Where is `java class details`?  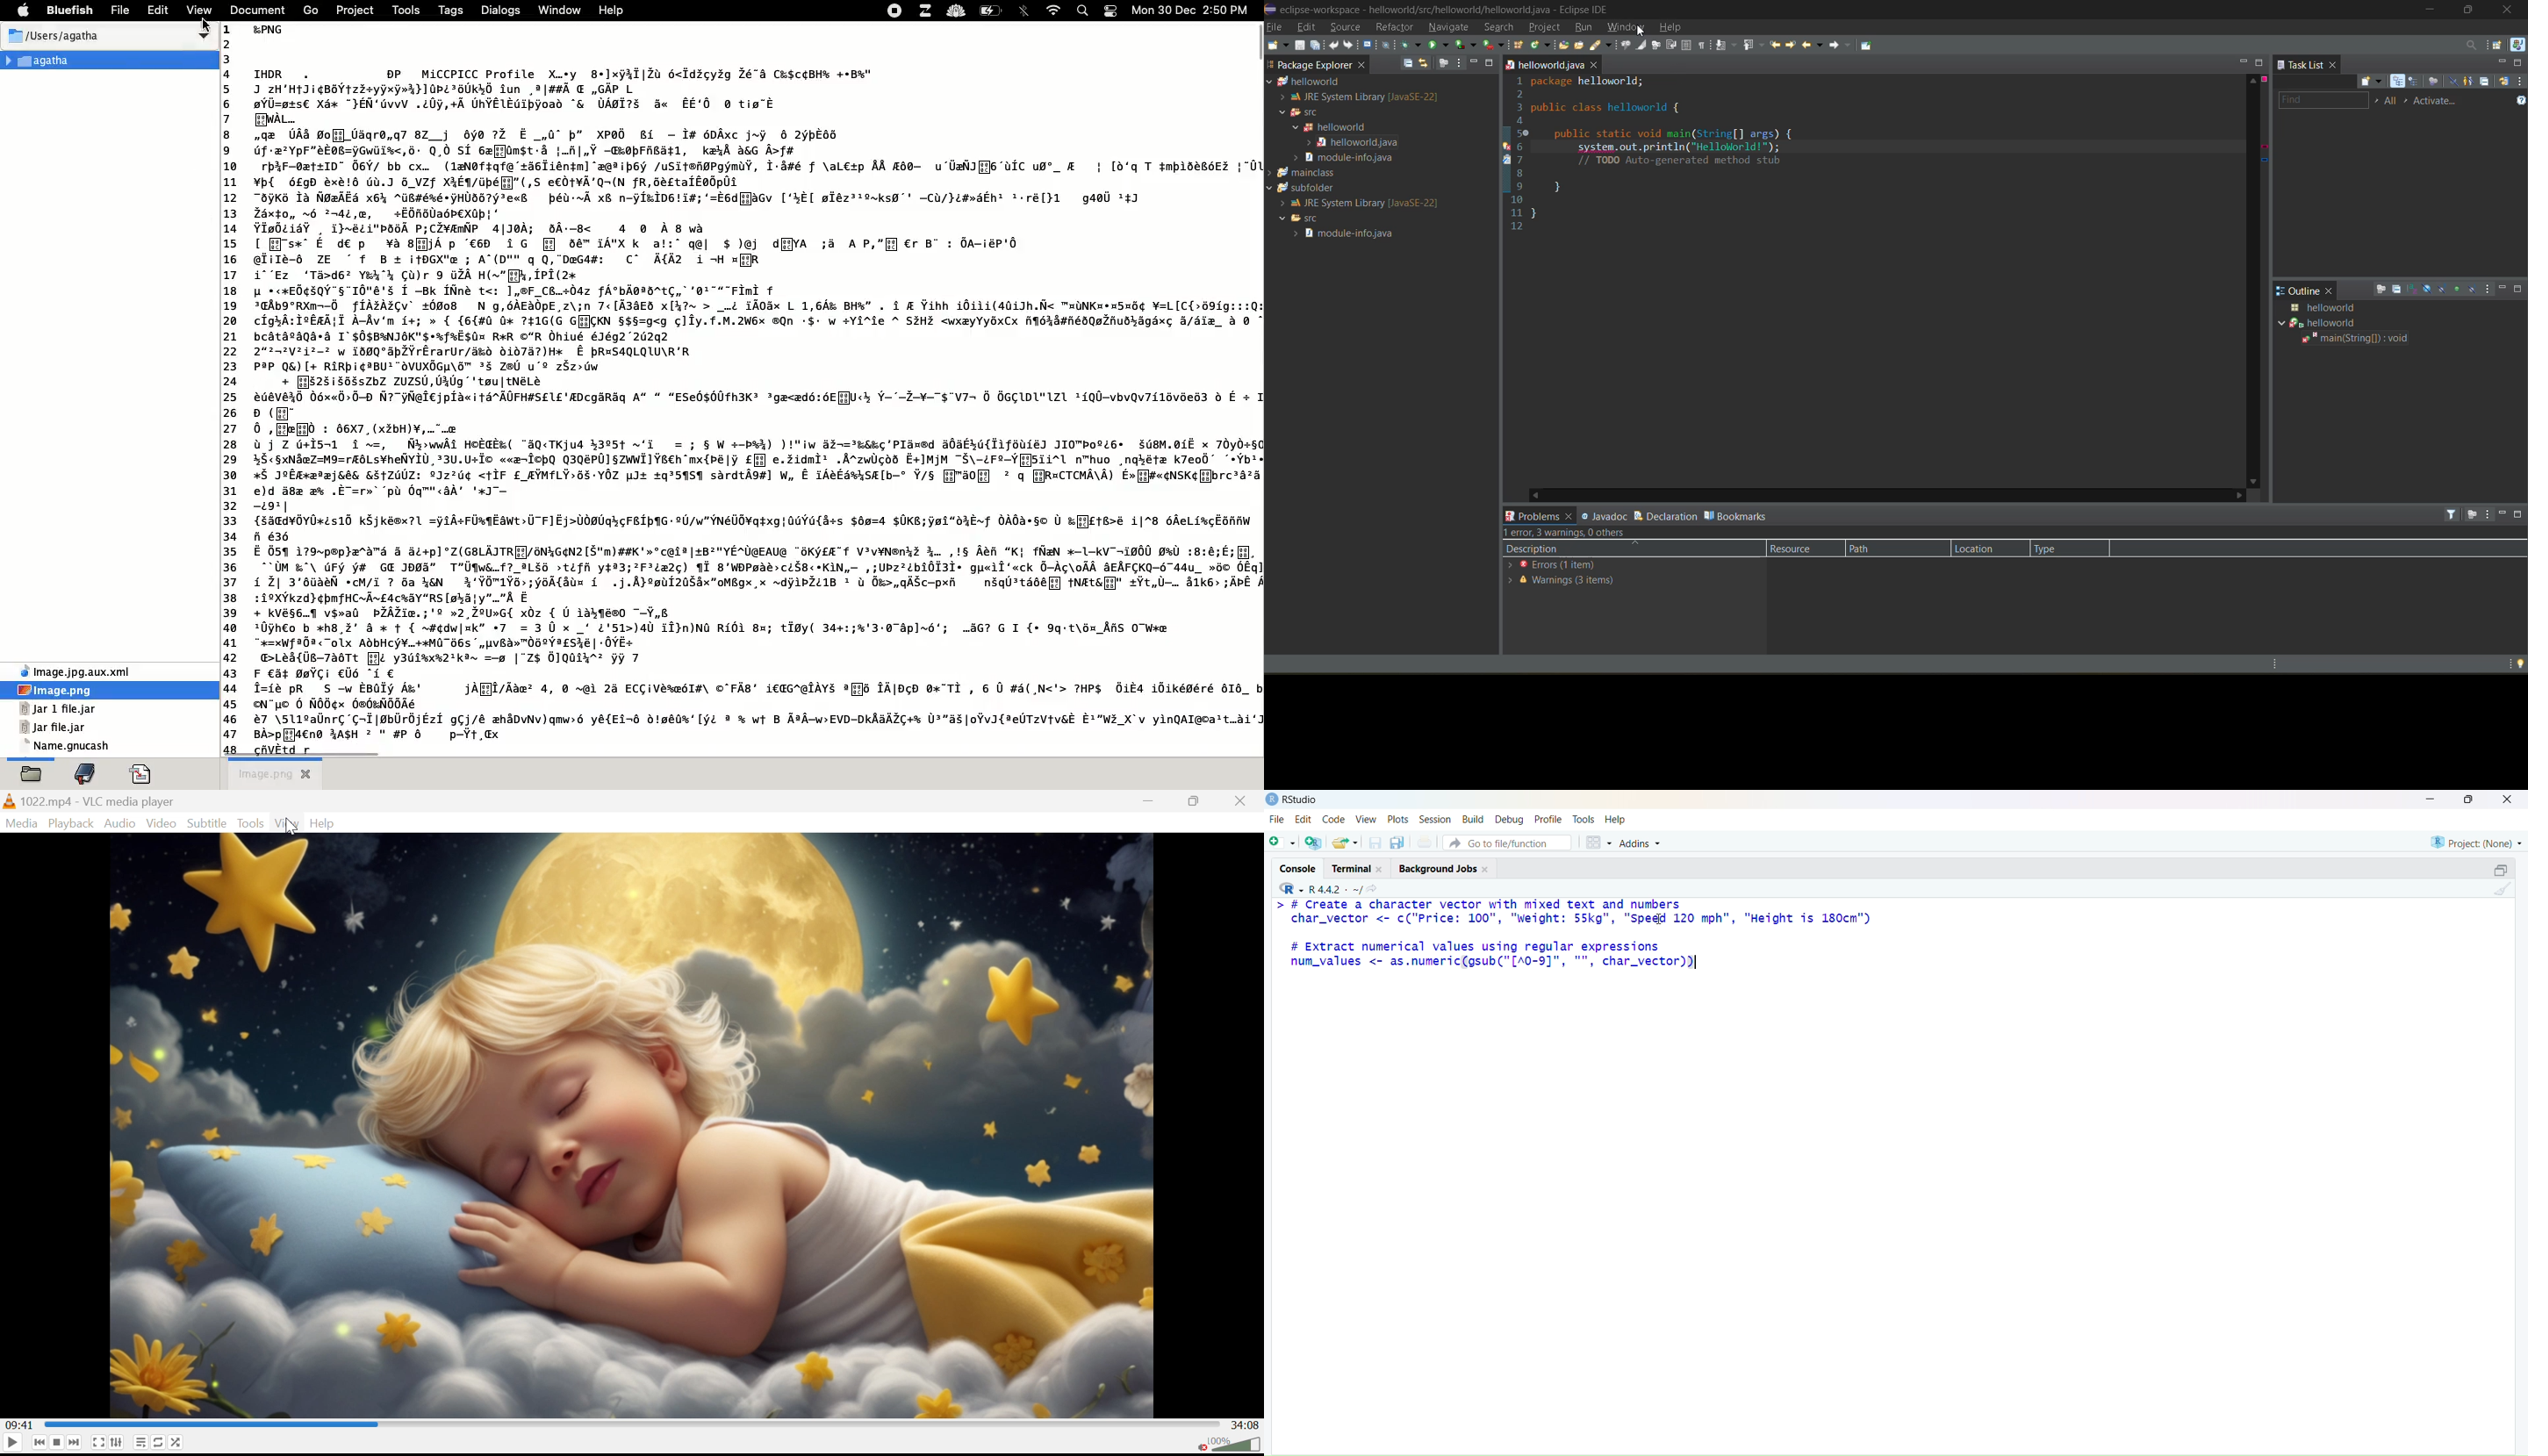 java class details is located at coordinates (2350, 307).